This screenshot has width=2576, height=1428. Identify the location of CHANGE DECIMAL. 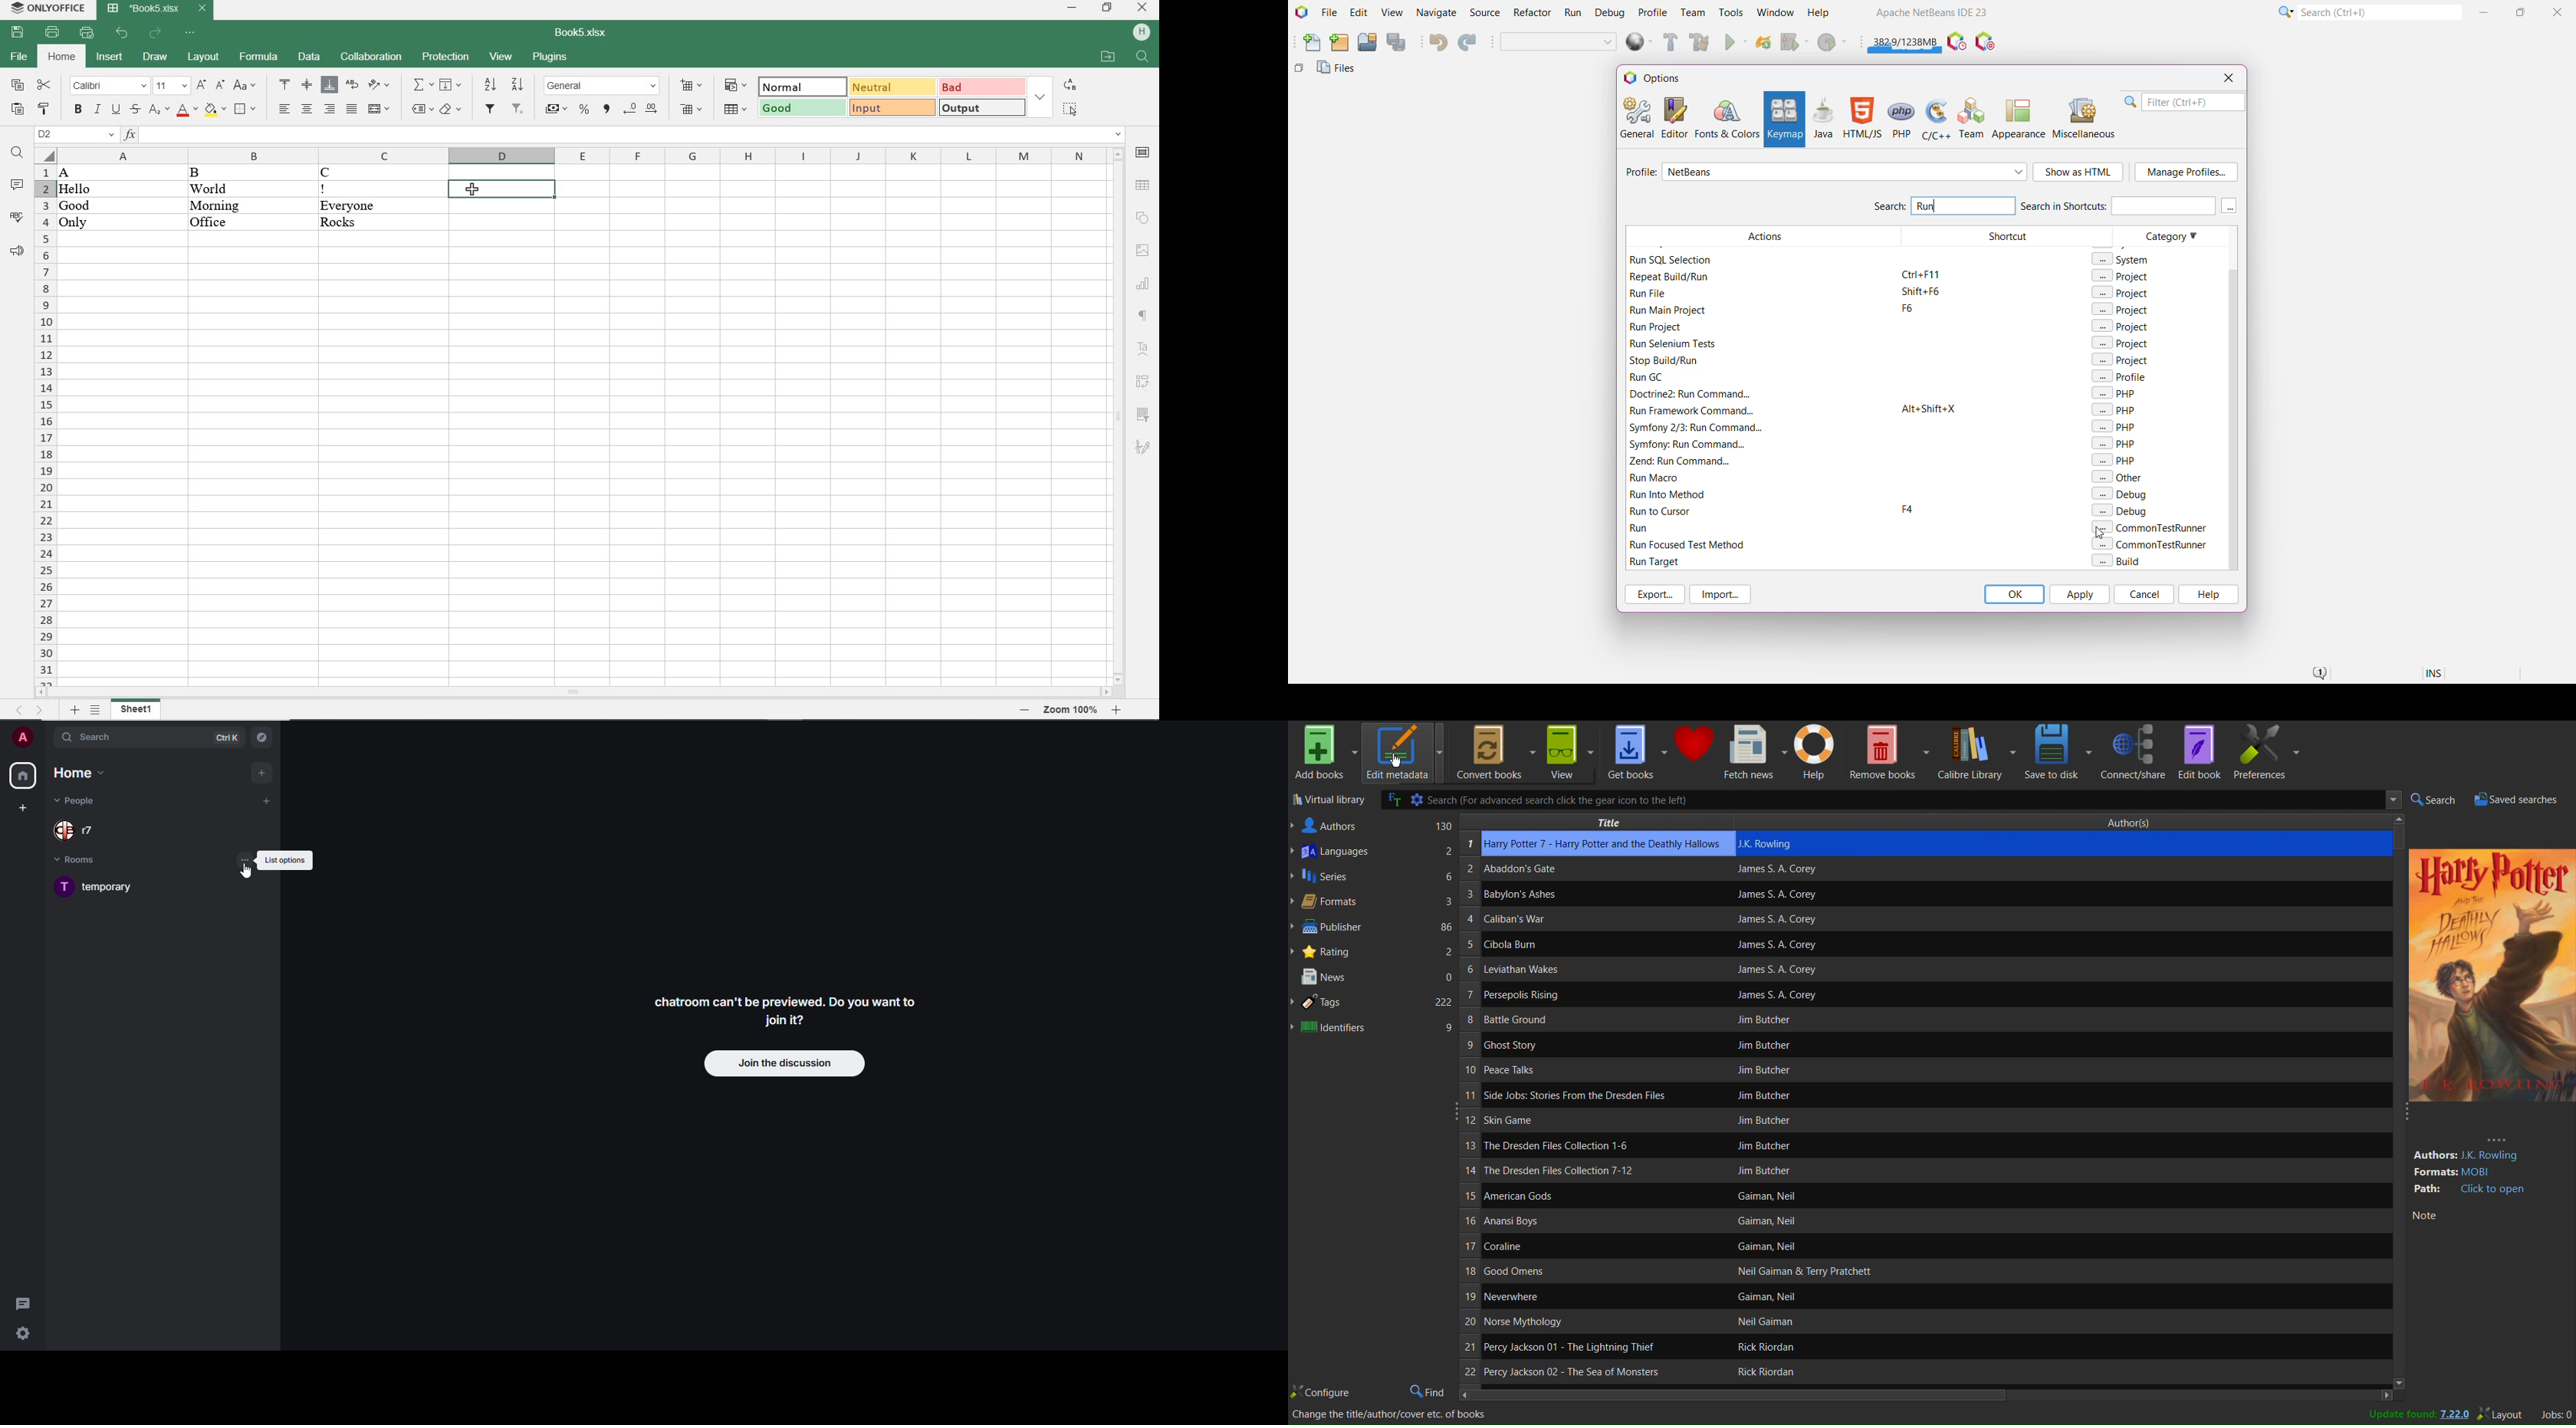
(643, 108).